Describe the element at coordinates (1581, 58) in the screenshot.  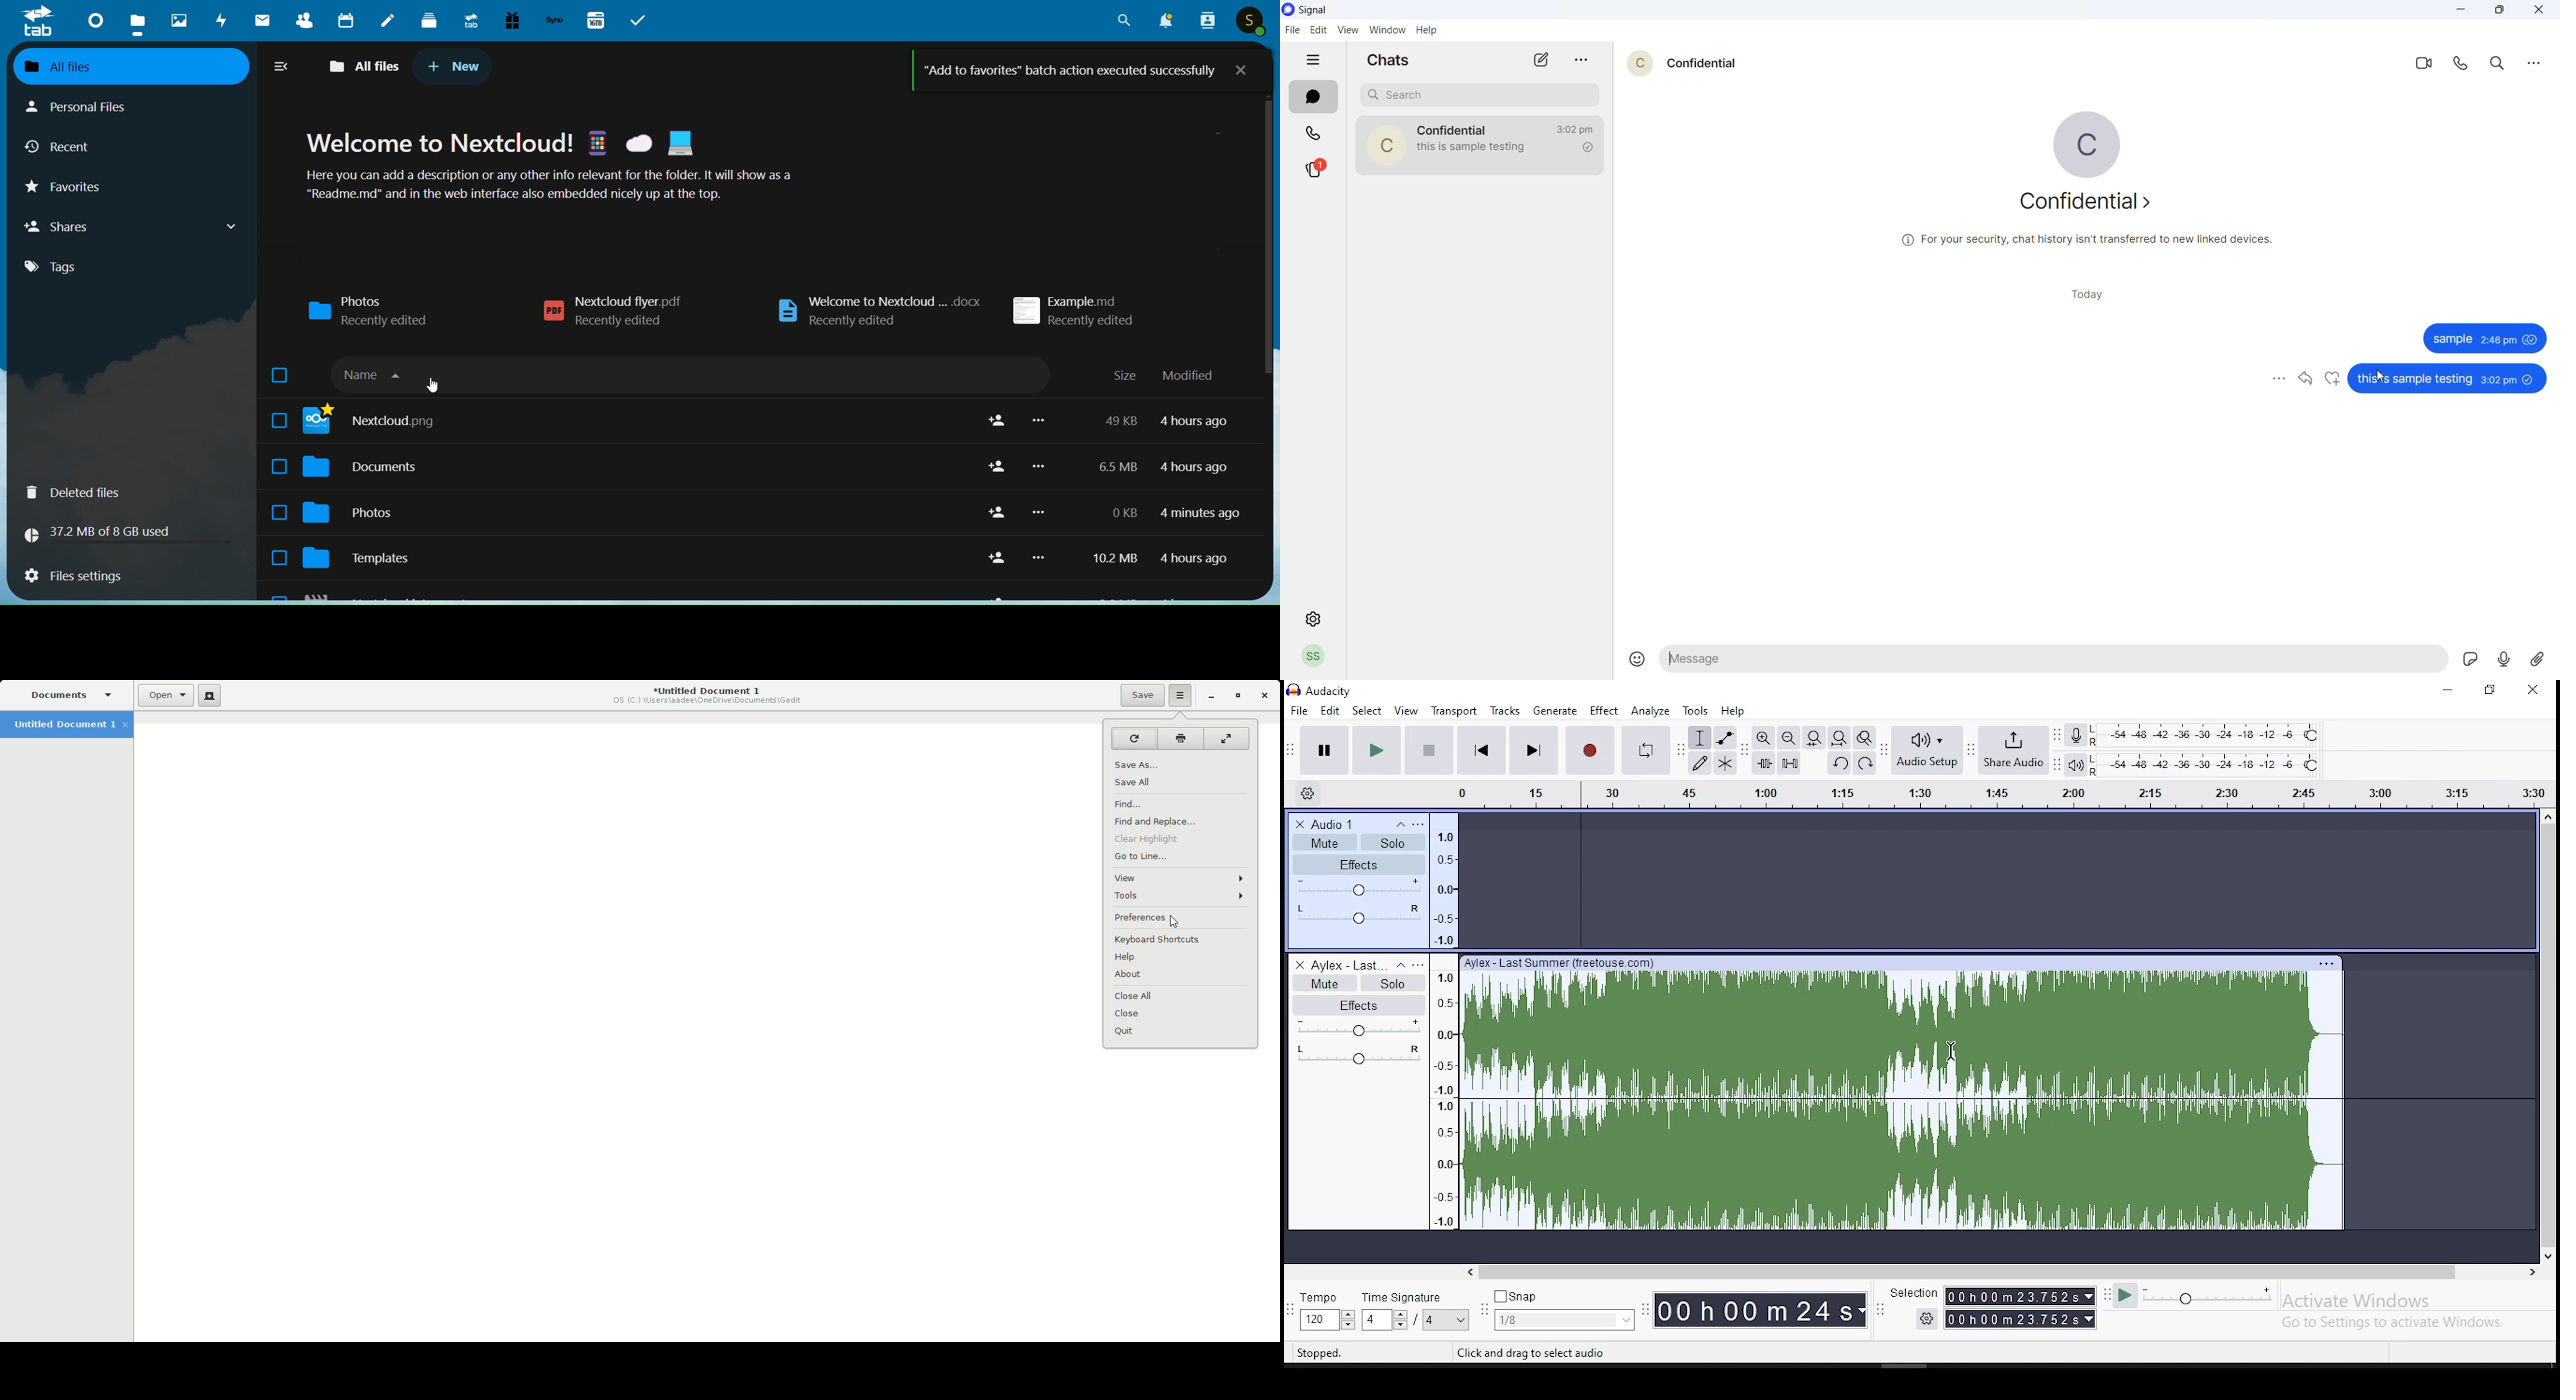
I see `more options` at that location.